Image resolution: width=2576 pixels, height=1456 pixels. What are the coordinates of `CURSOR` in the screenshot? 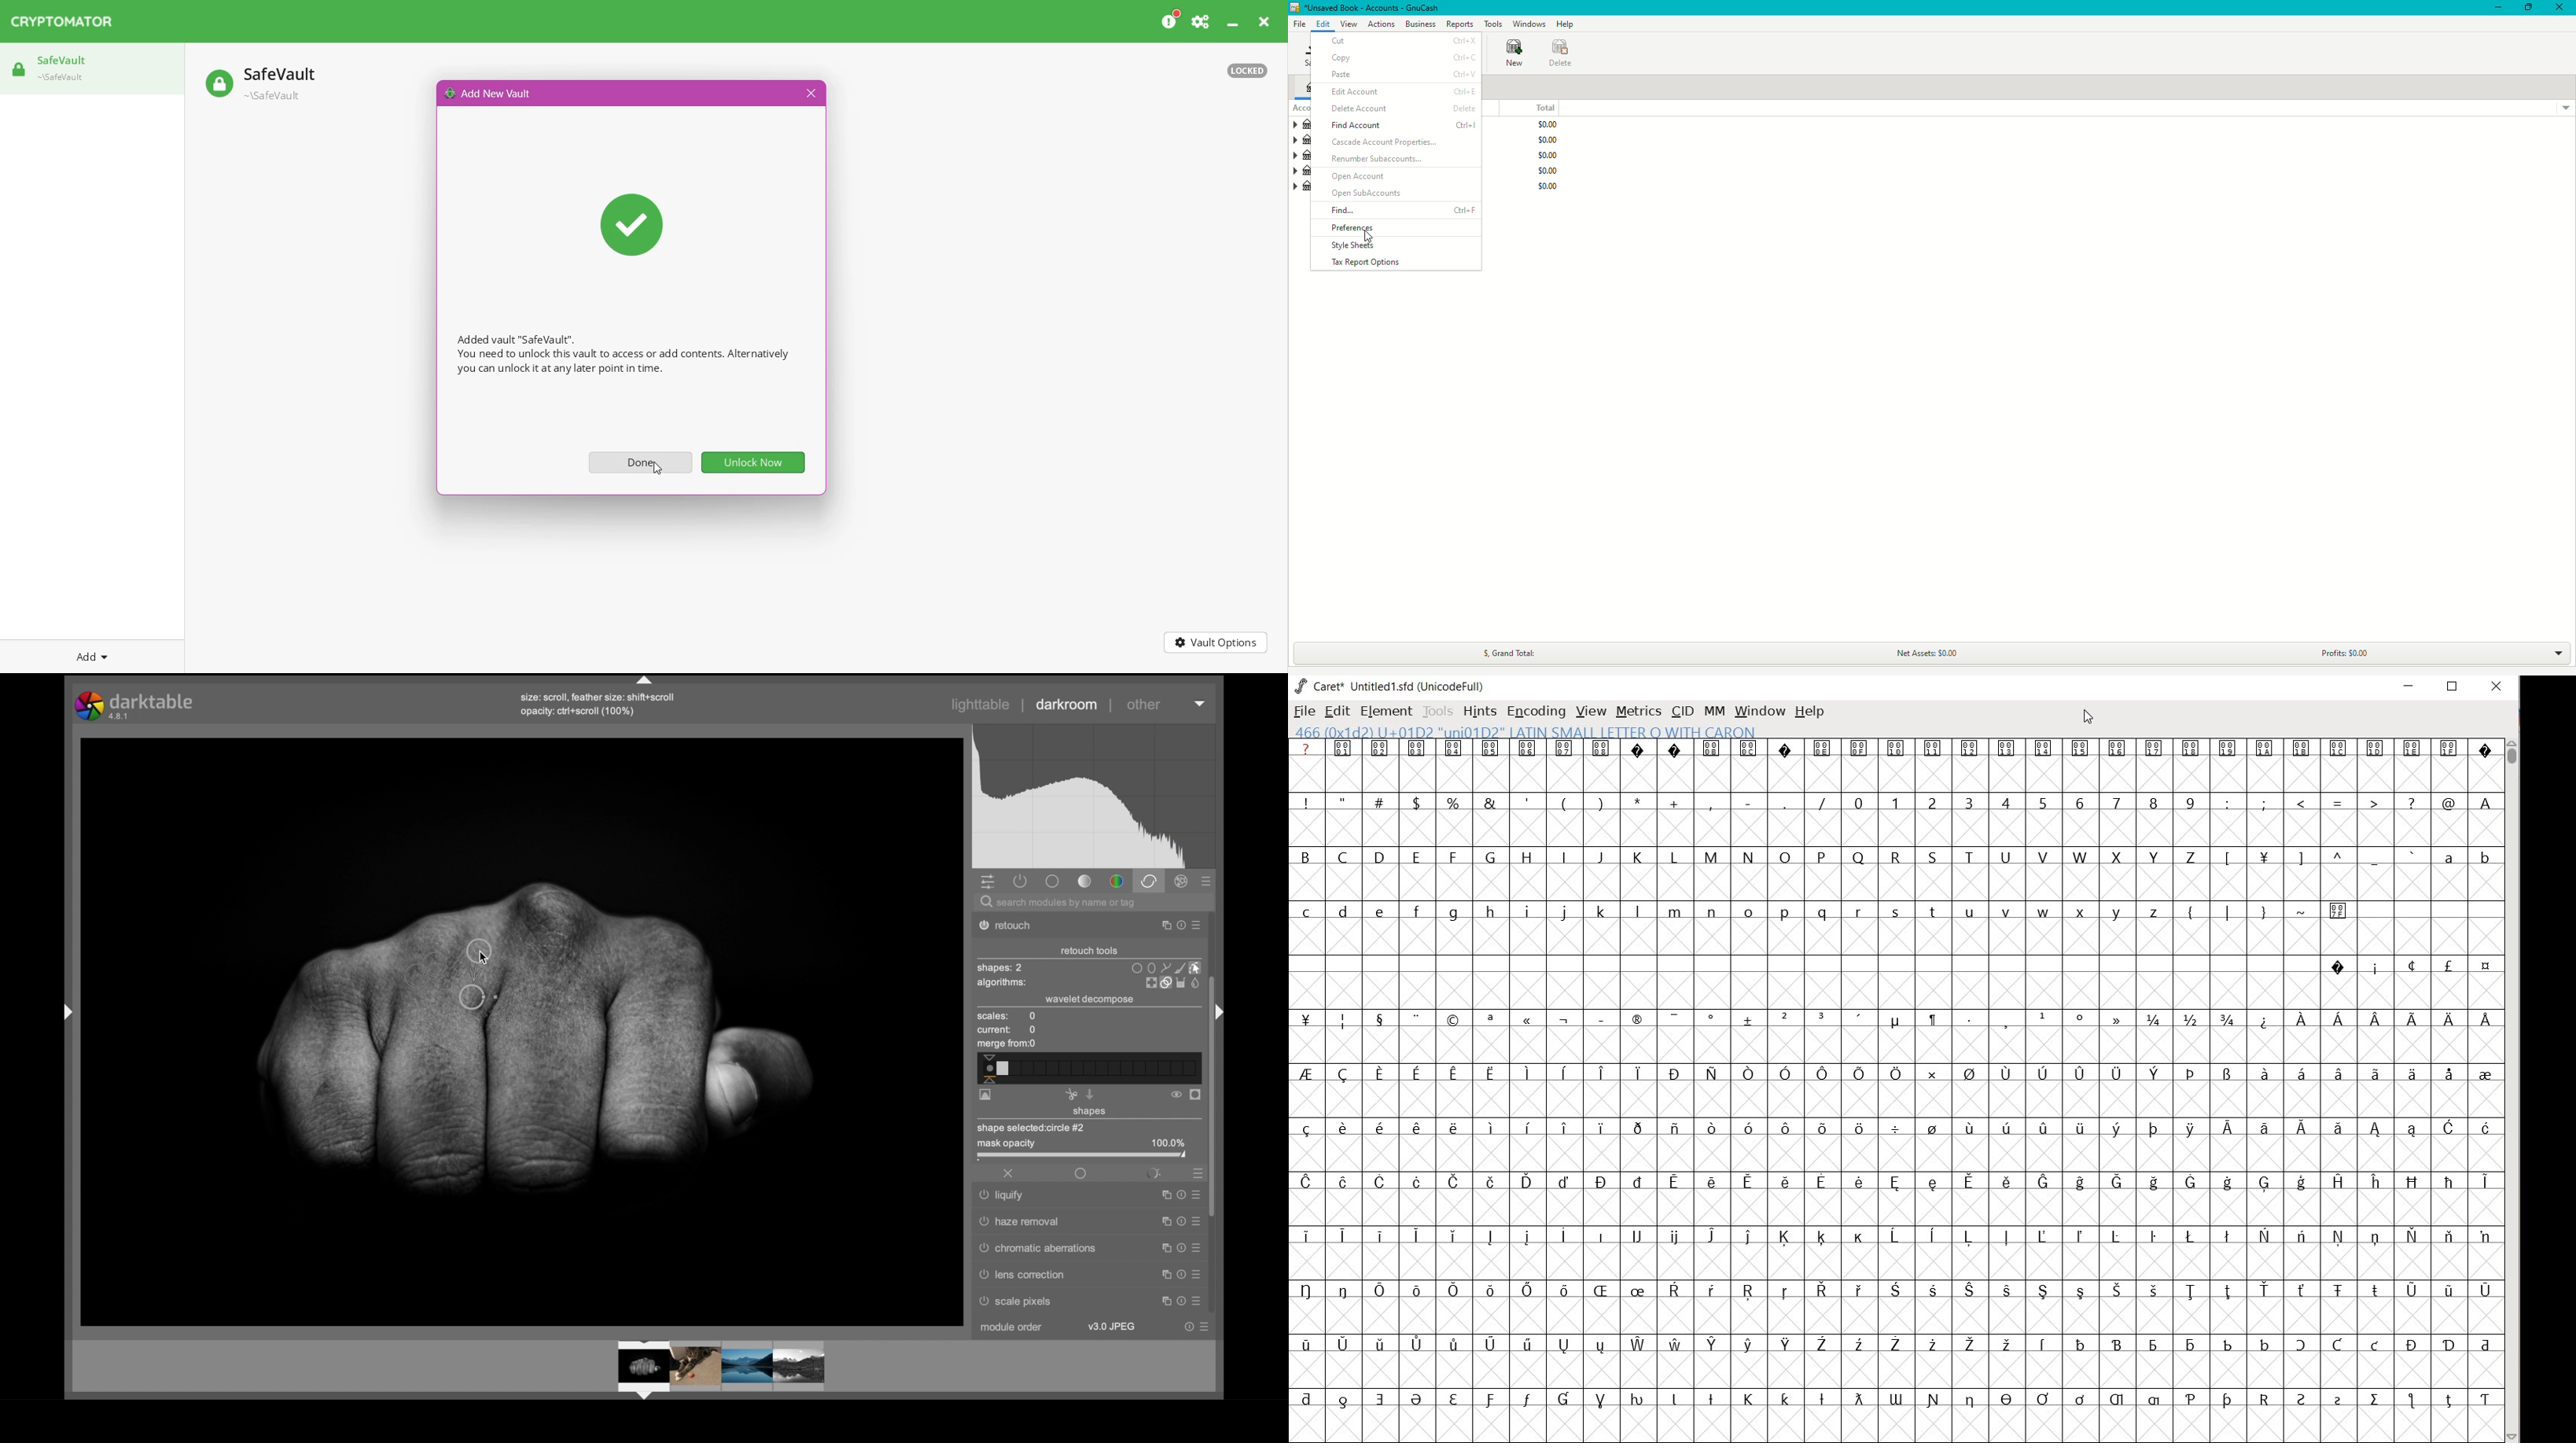 It's located at (2091, 719).